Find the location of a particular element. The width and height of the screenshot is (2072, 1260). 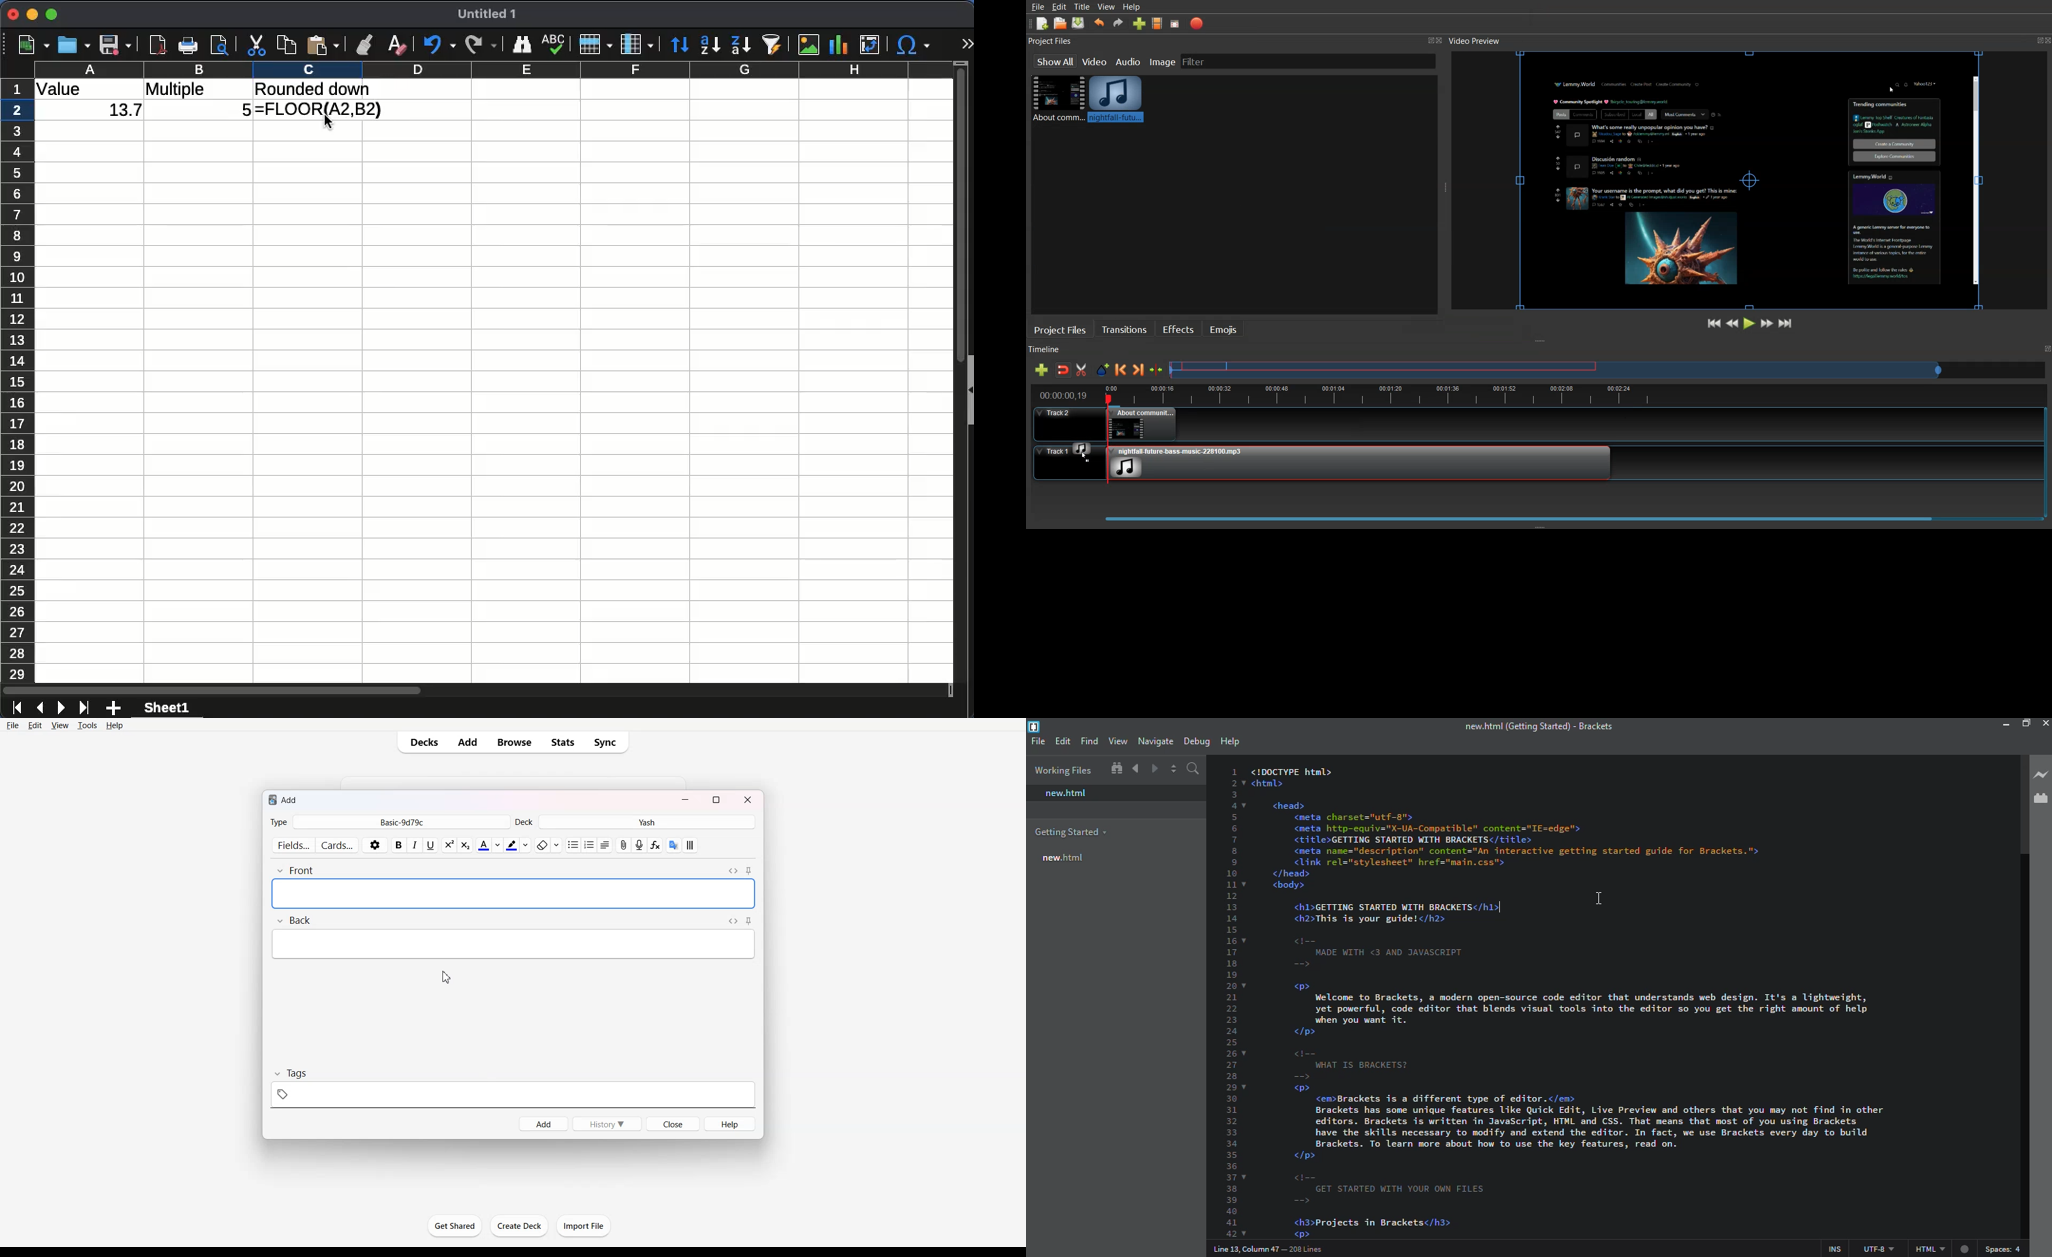

sort is located at coordinates (680, 46).